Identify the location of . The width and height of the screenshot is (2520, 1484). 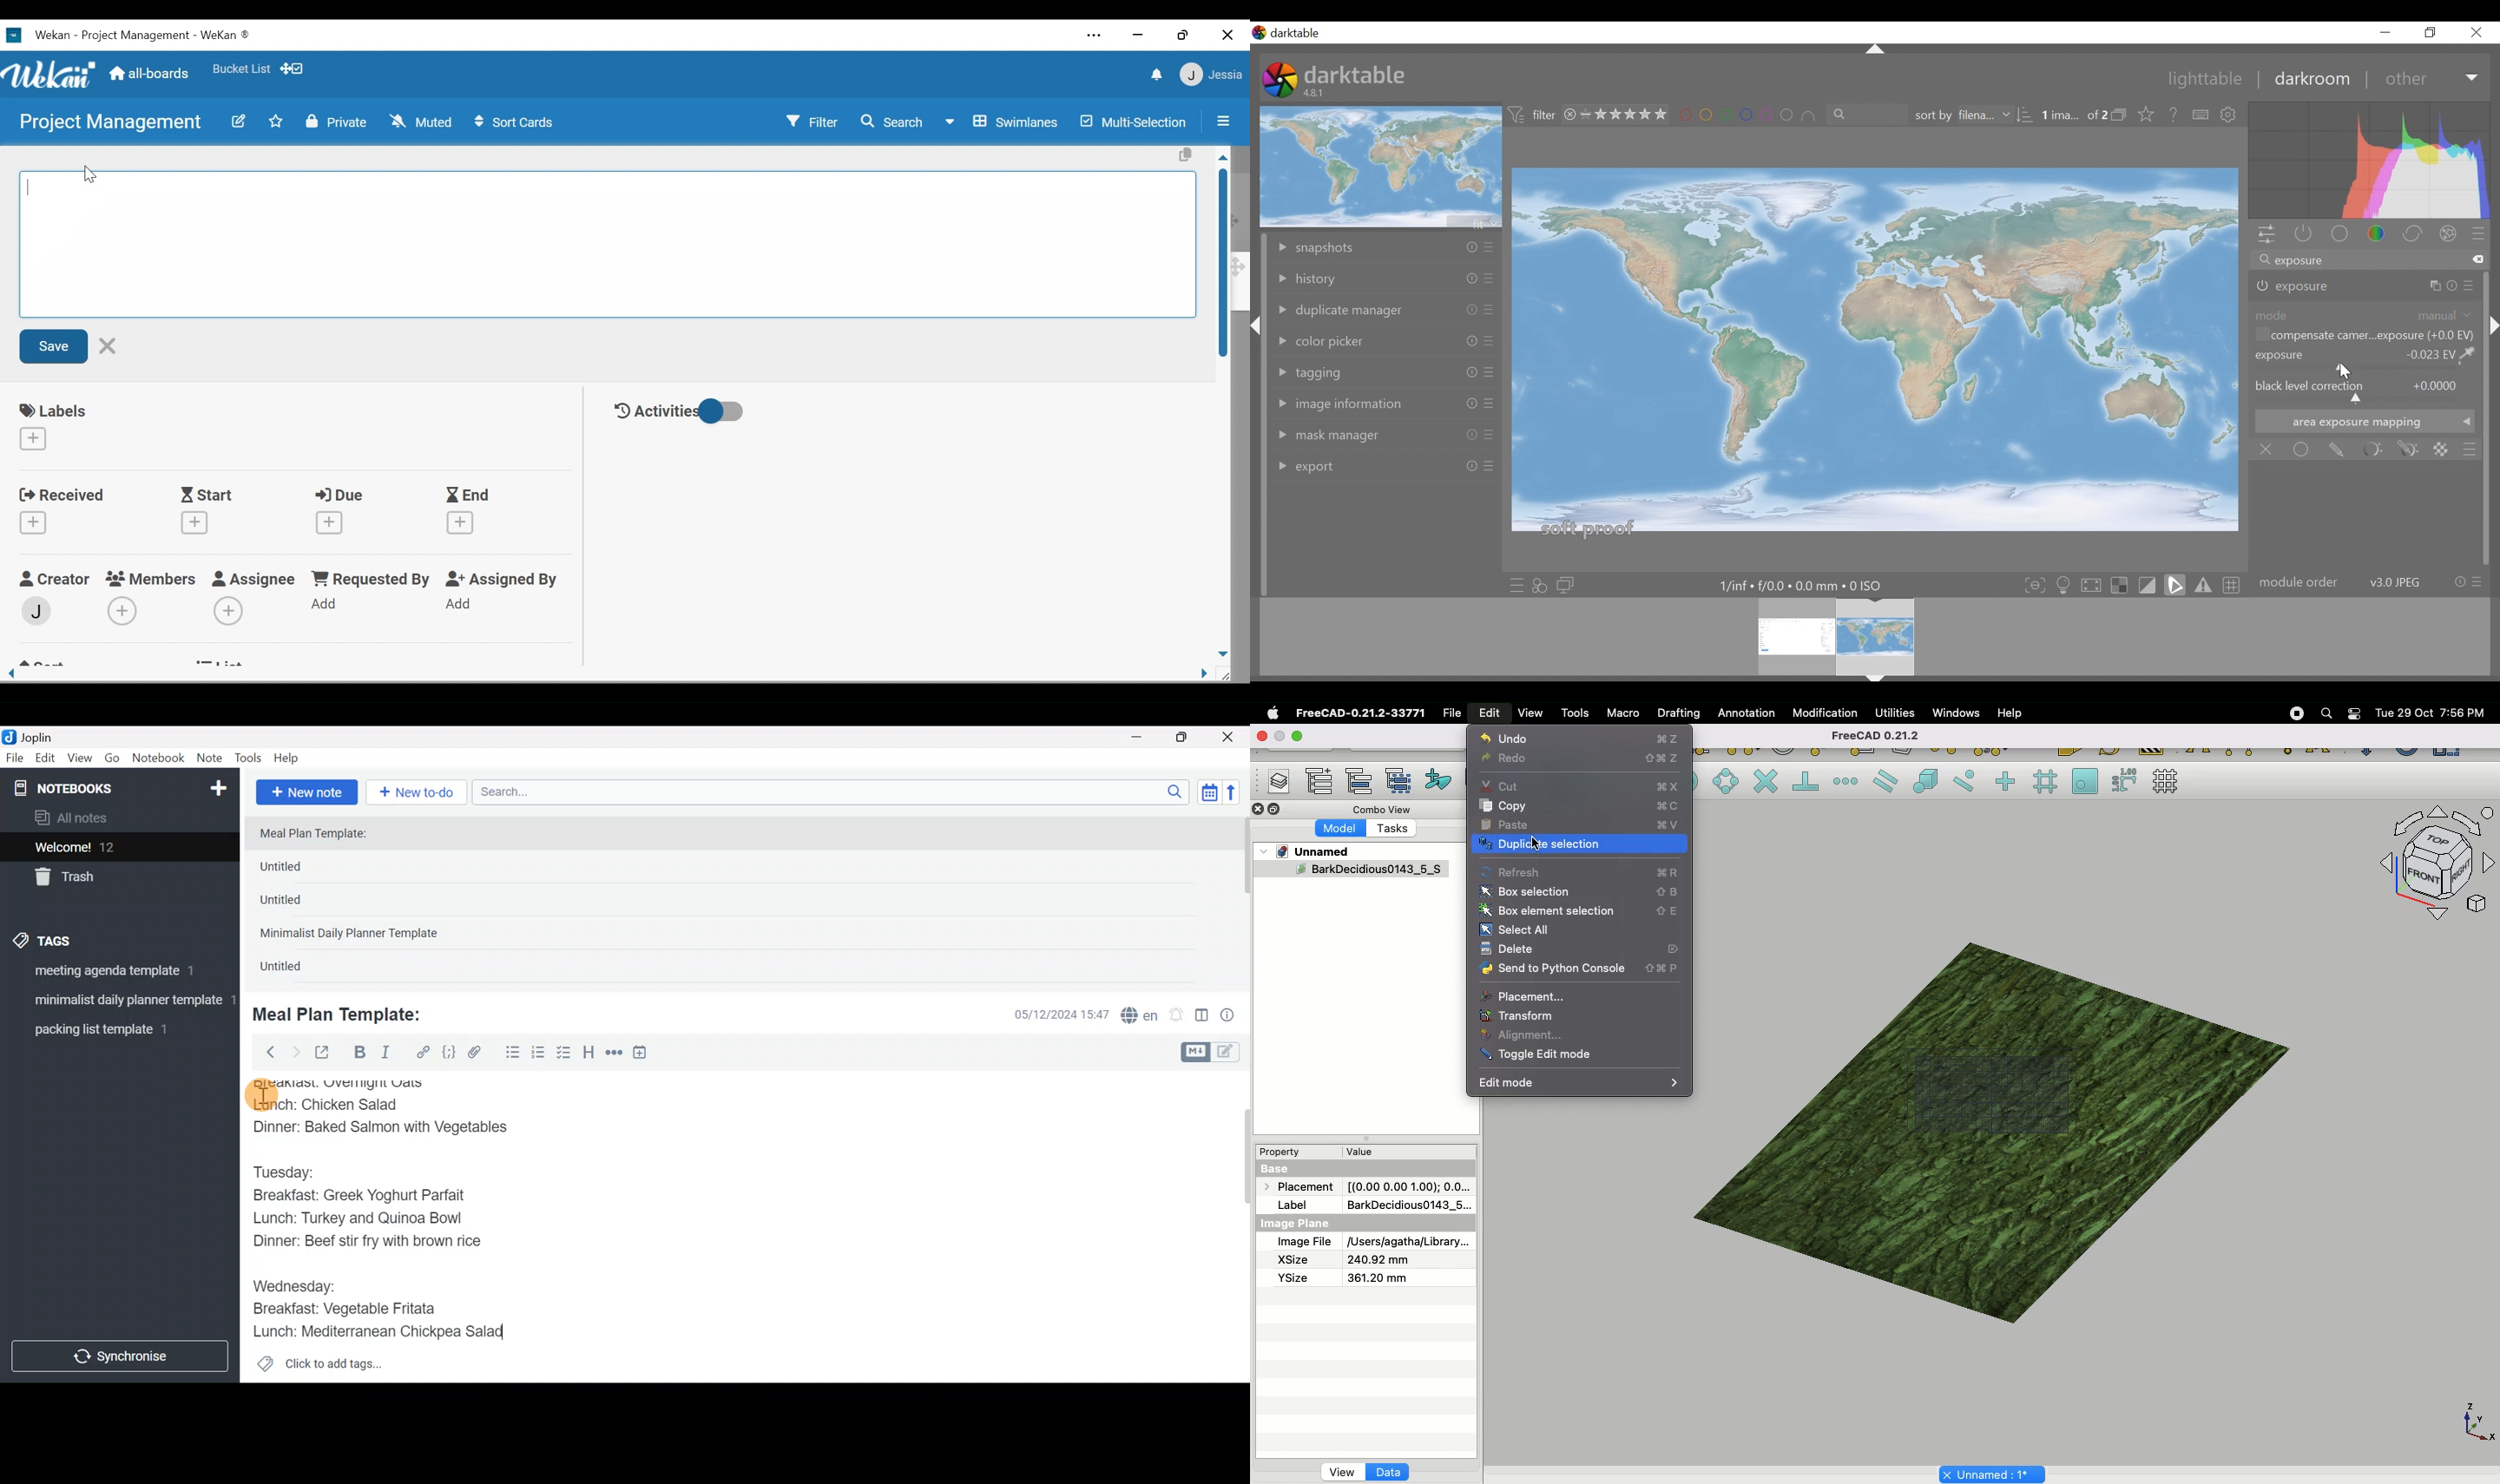
(1464, 404).